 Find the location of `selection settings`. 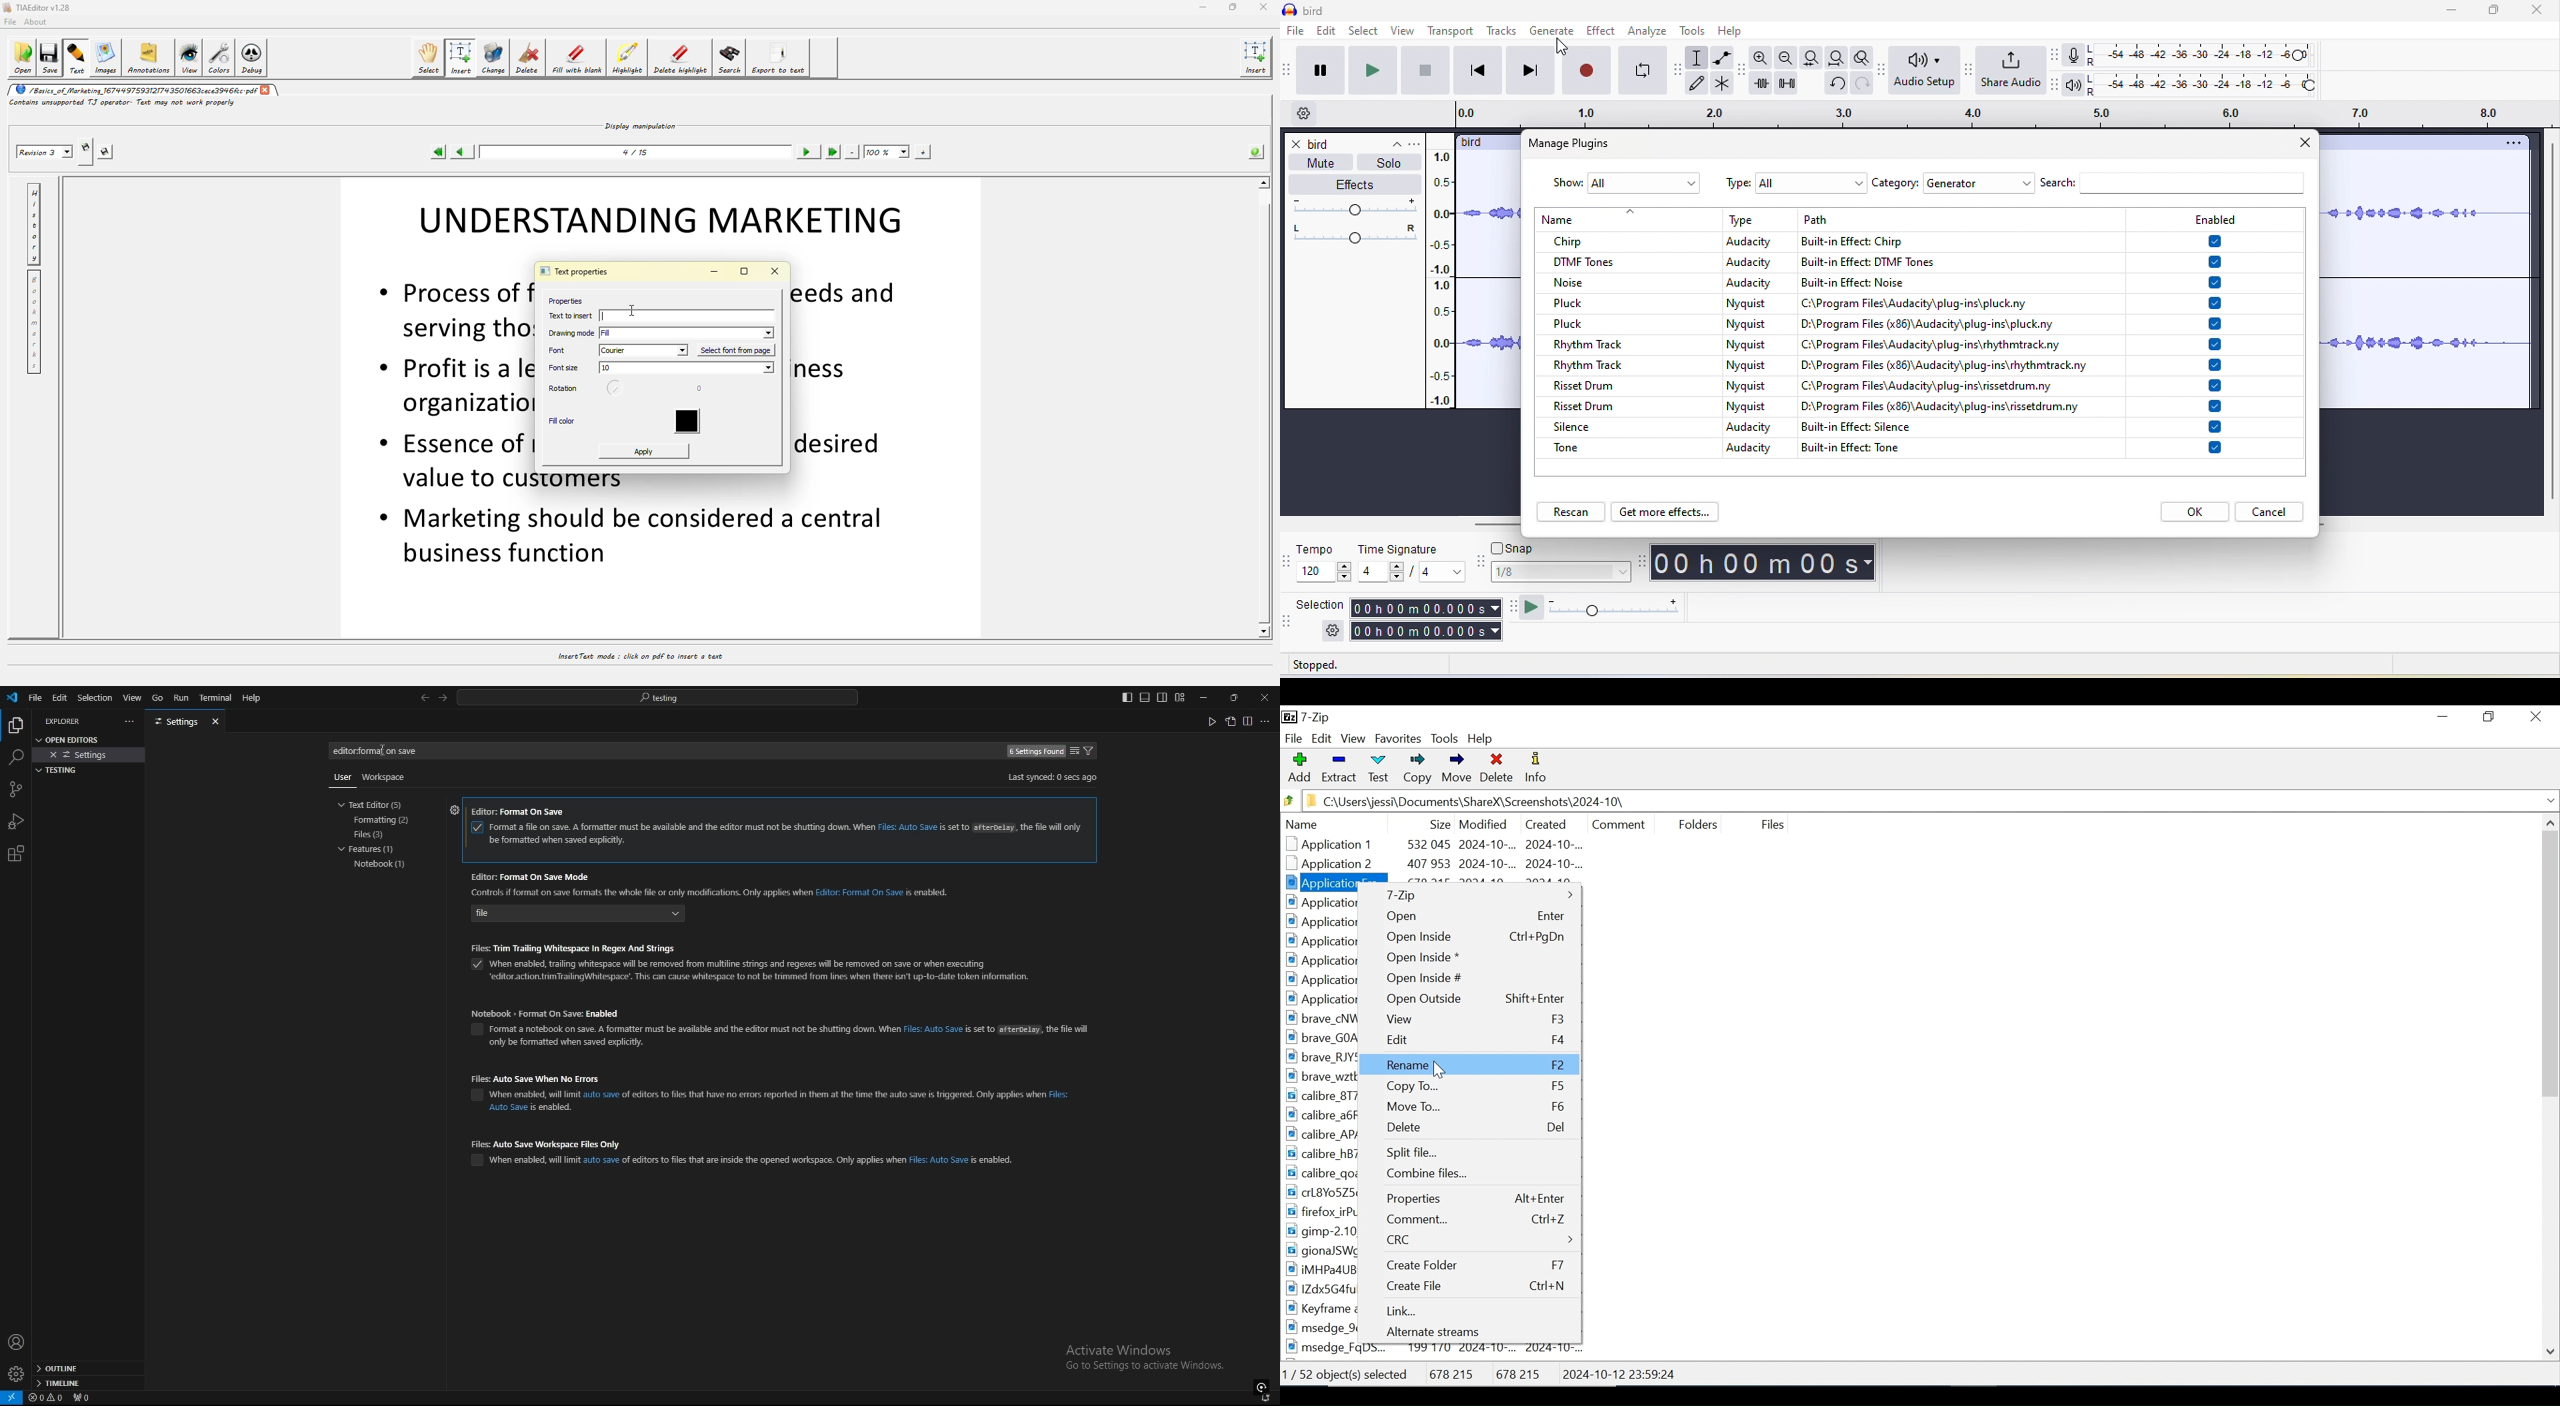

selection settings is located at coordinates (1332, 633).